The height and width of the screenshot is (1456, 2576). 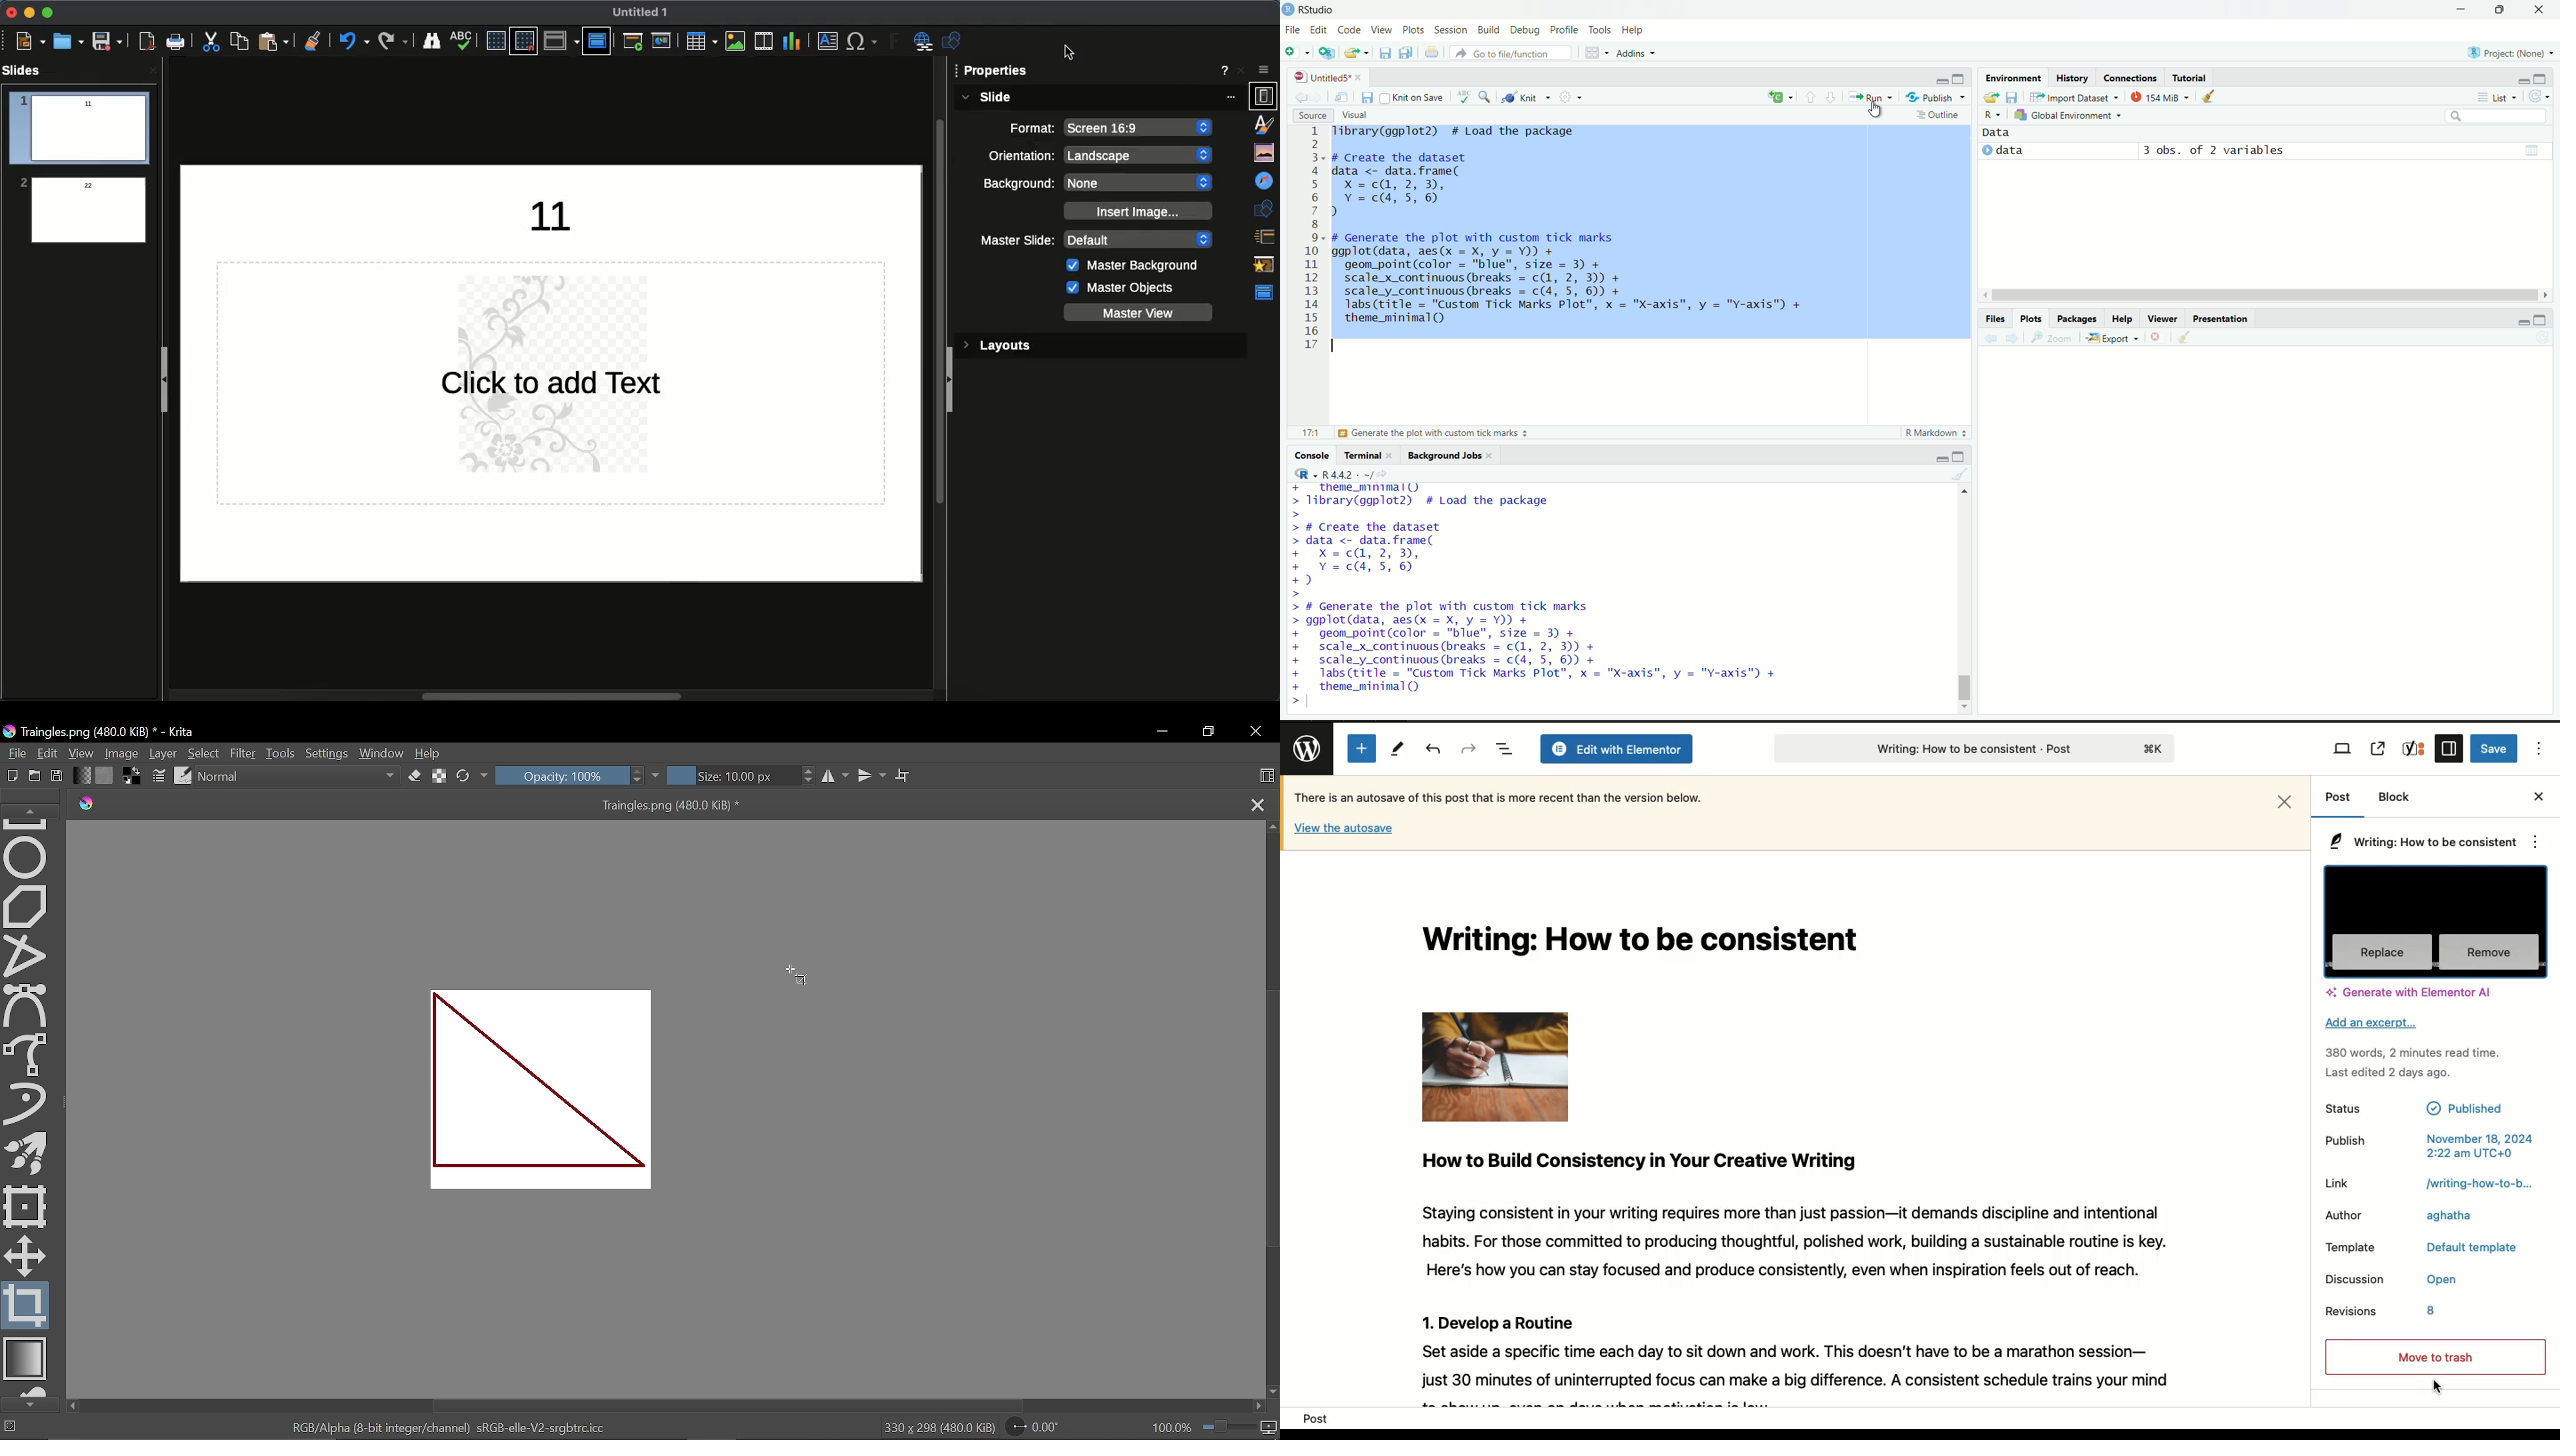 I want to click on Spellcheck, so click(x=462, y=39).